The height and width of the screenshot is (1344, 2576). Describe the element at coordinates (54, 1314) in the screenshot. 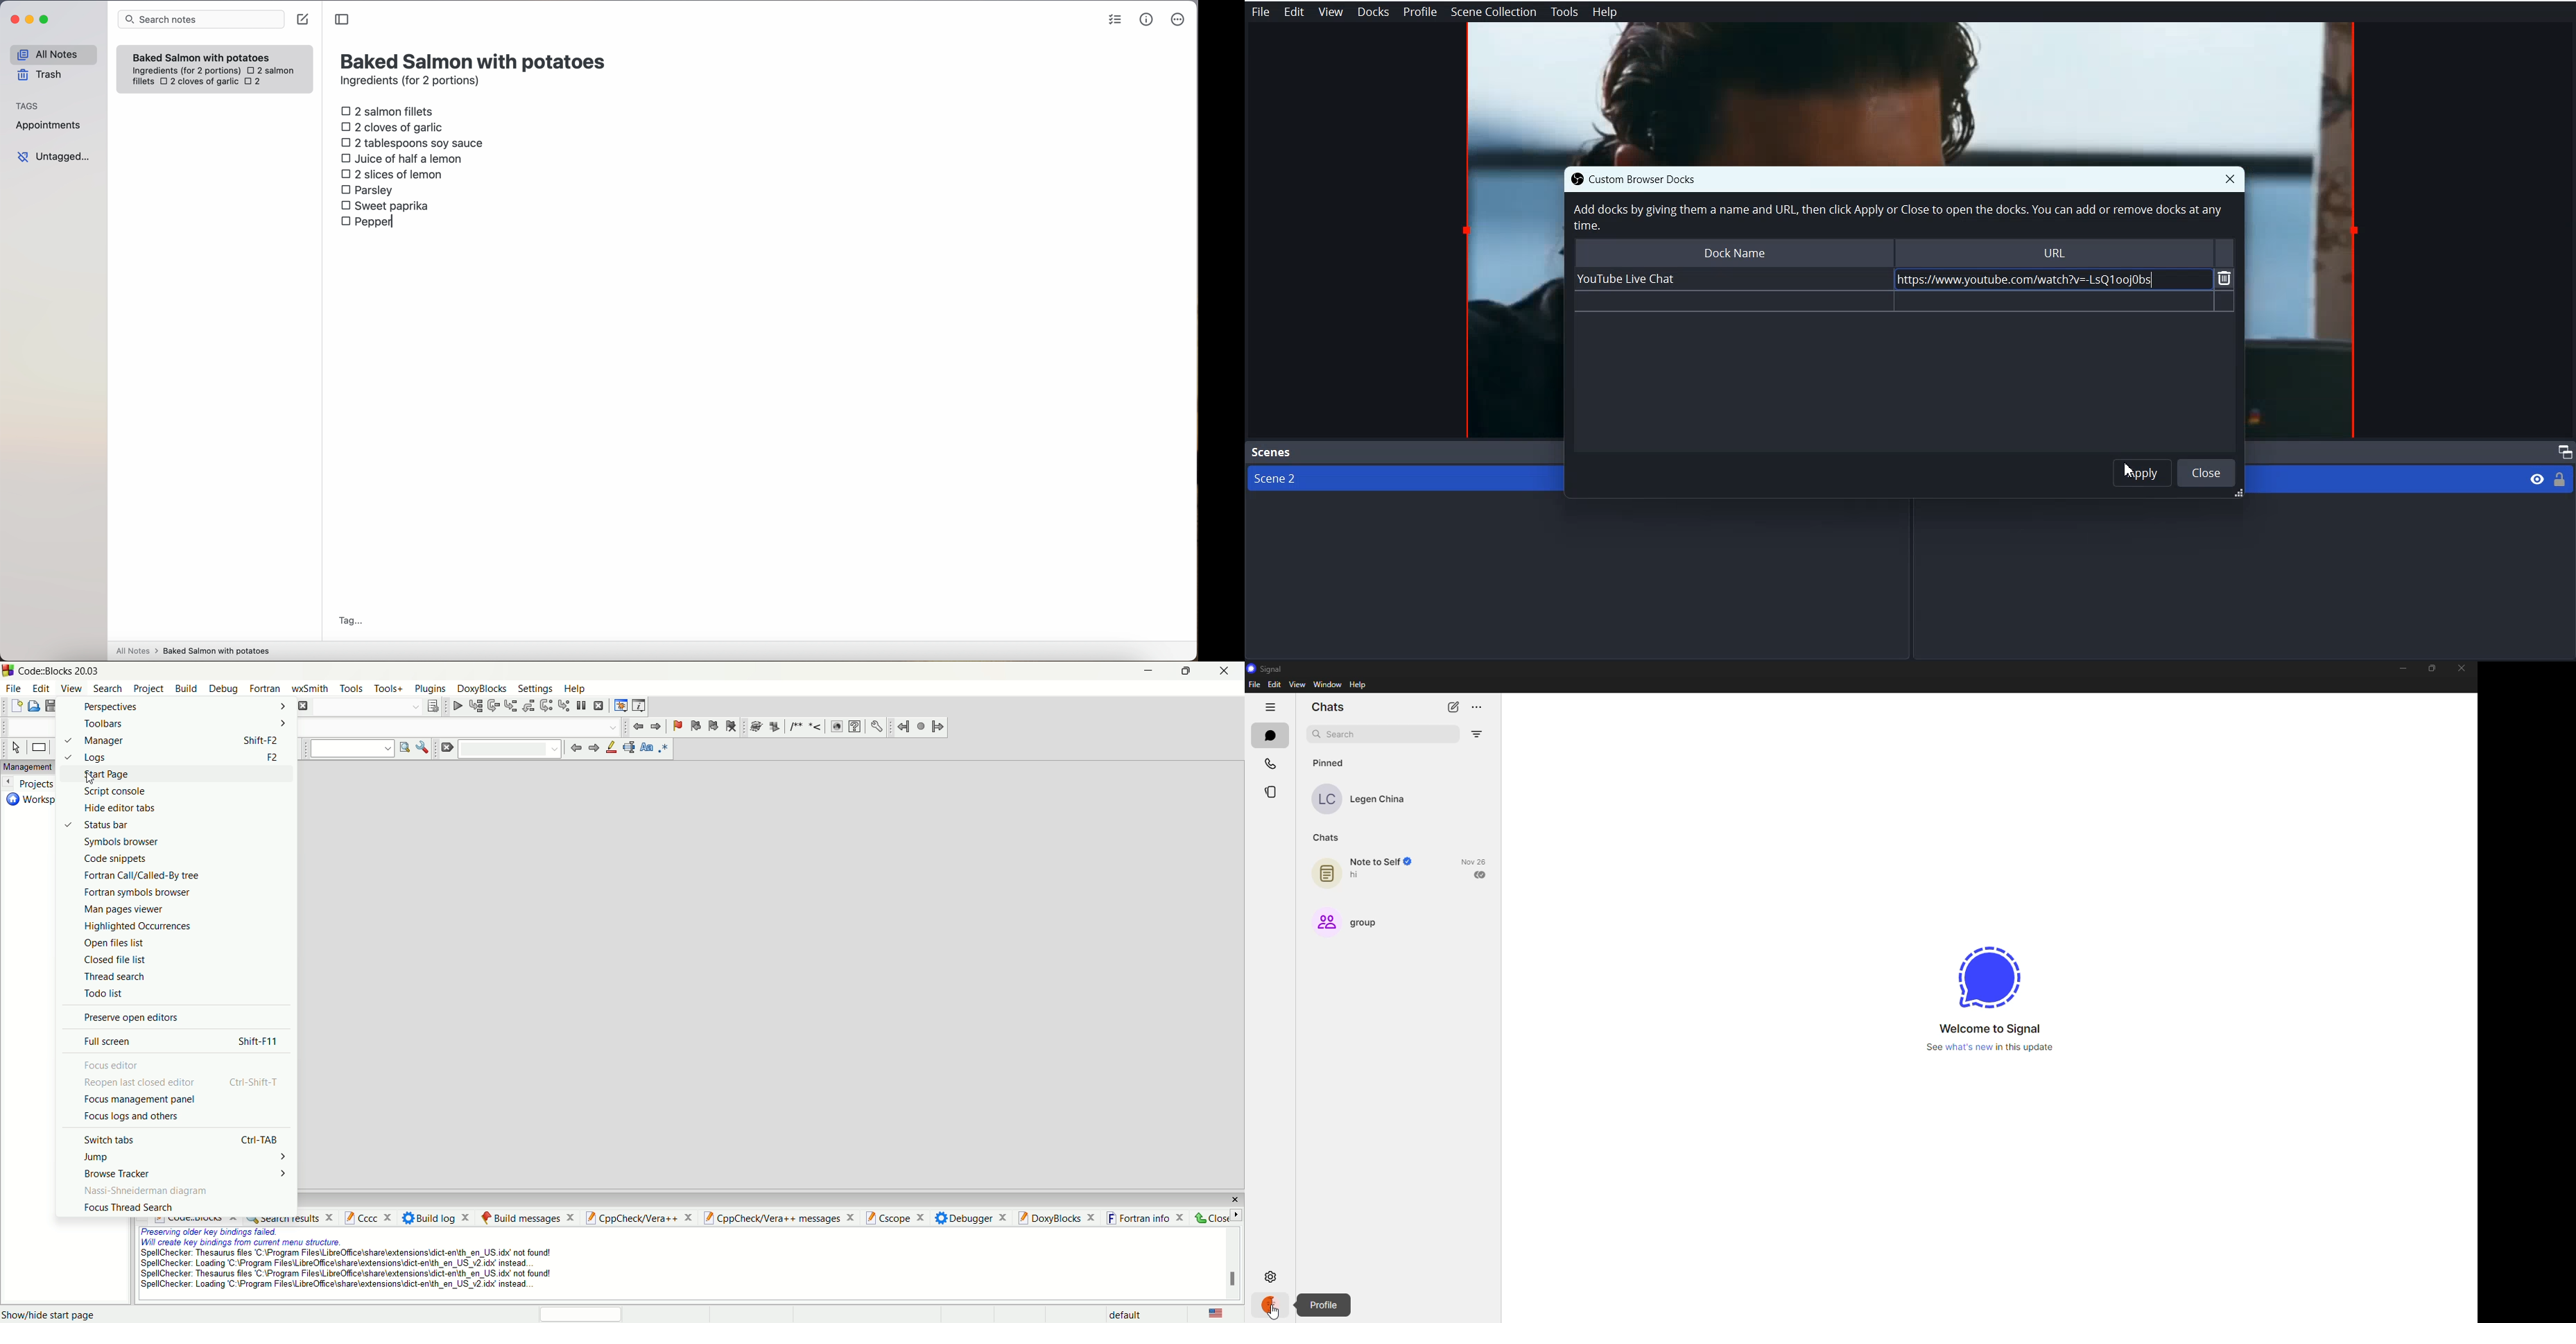

I see `Show/hide start page` at that location.